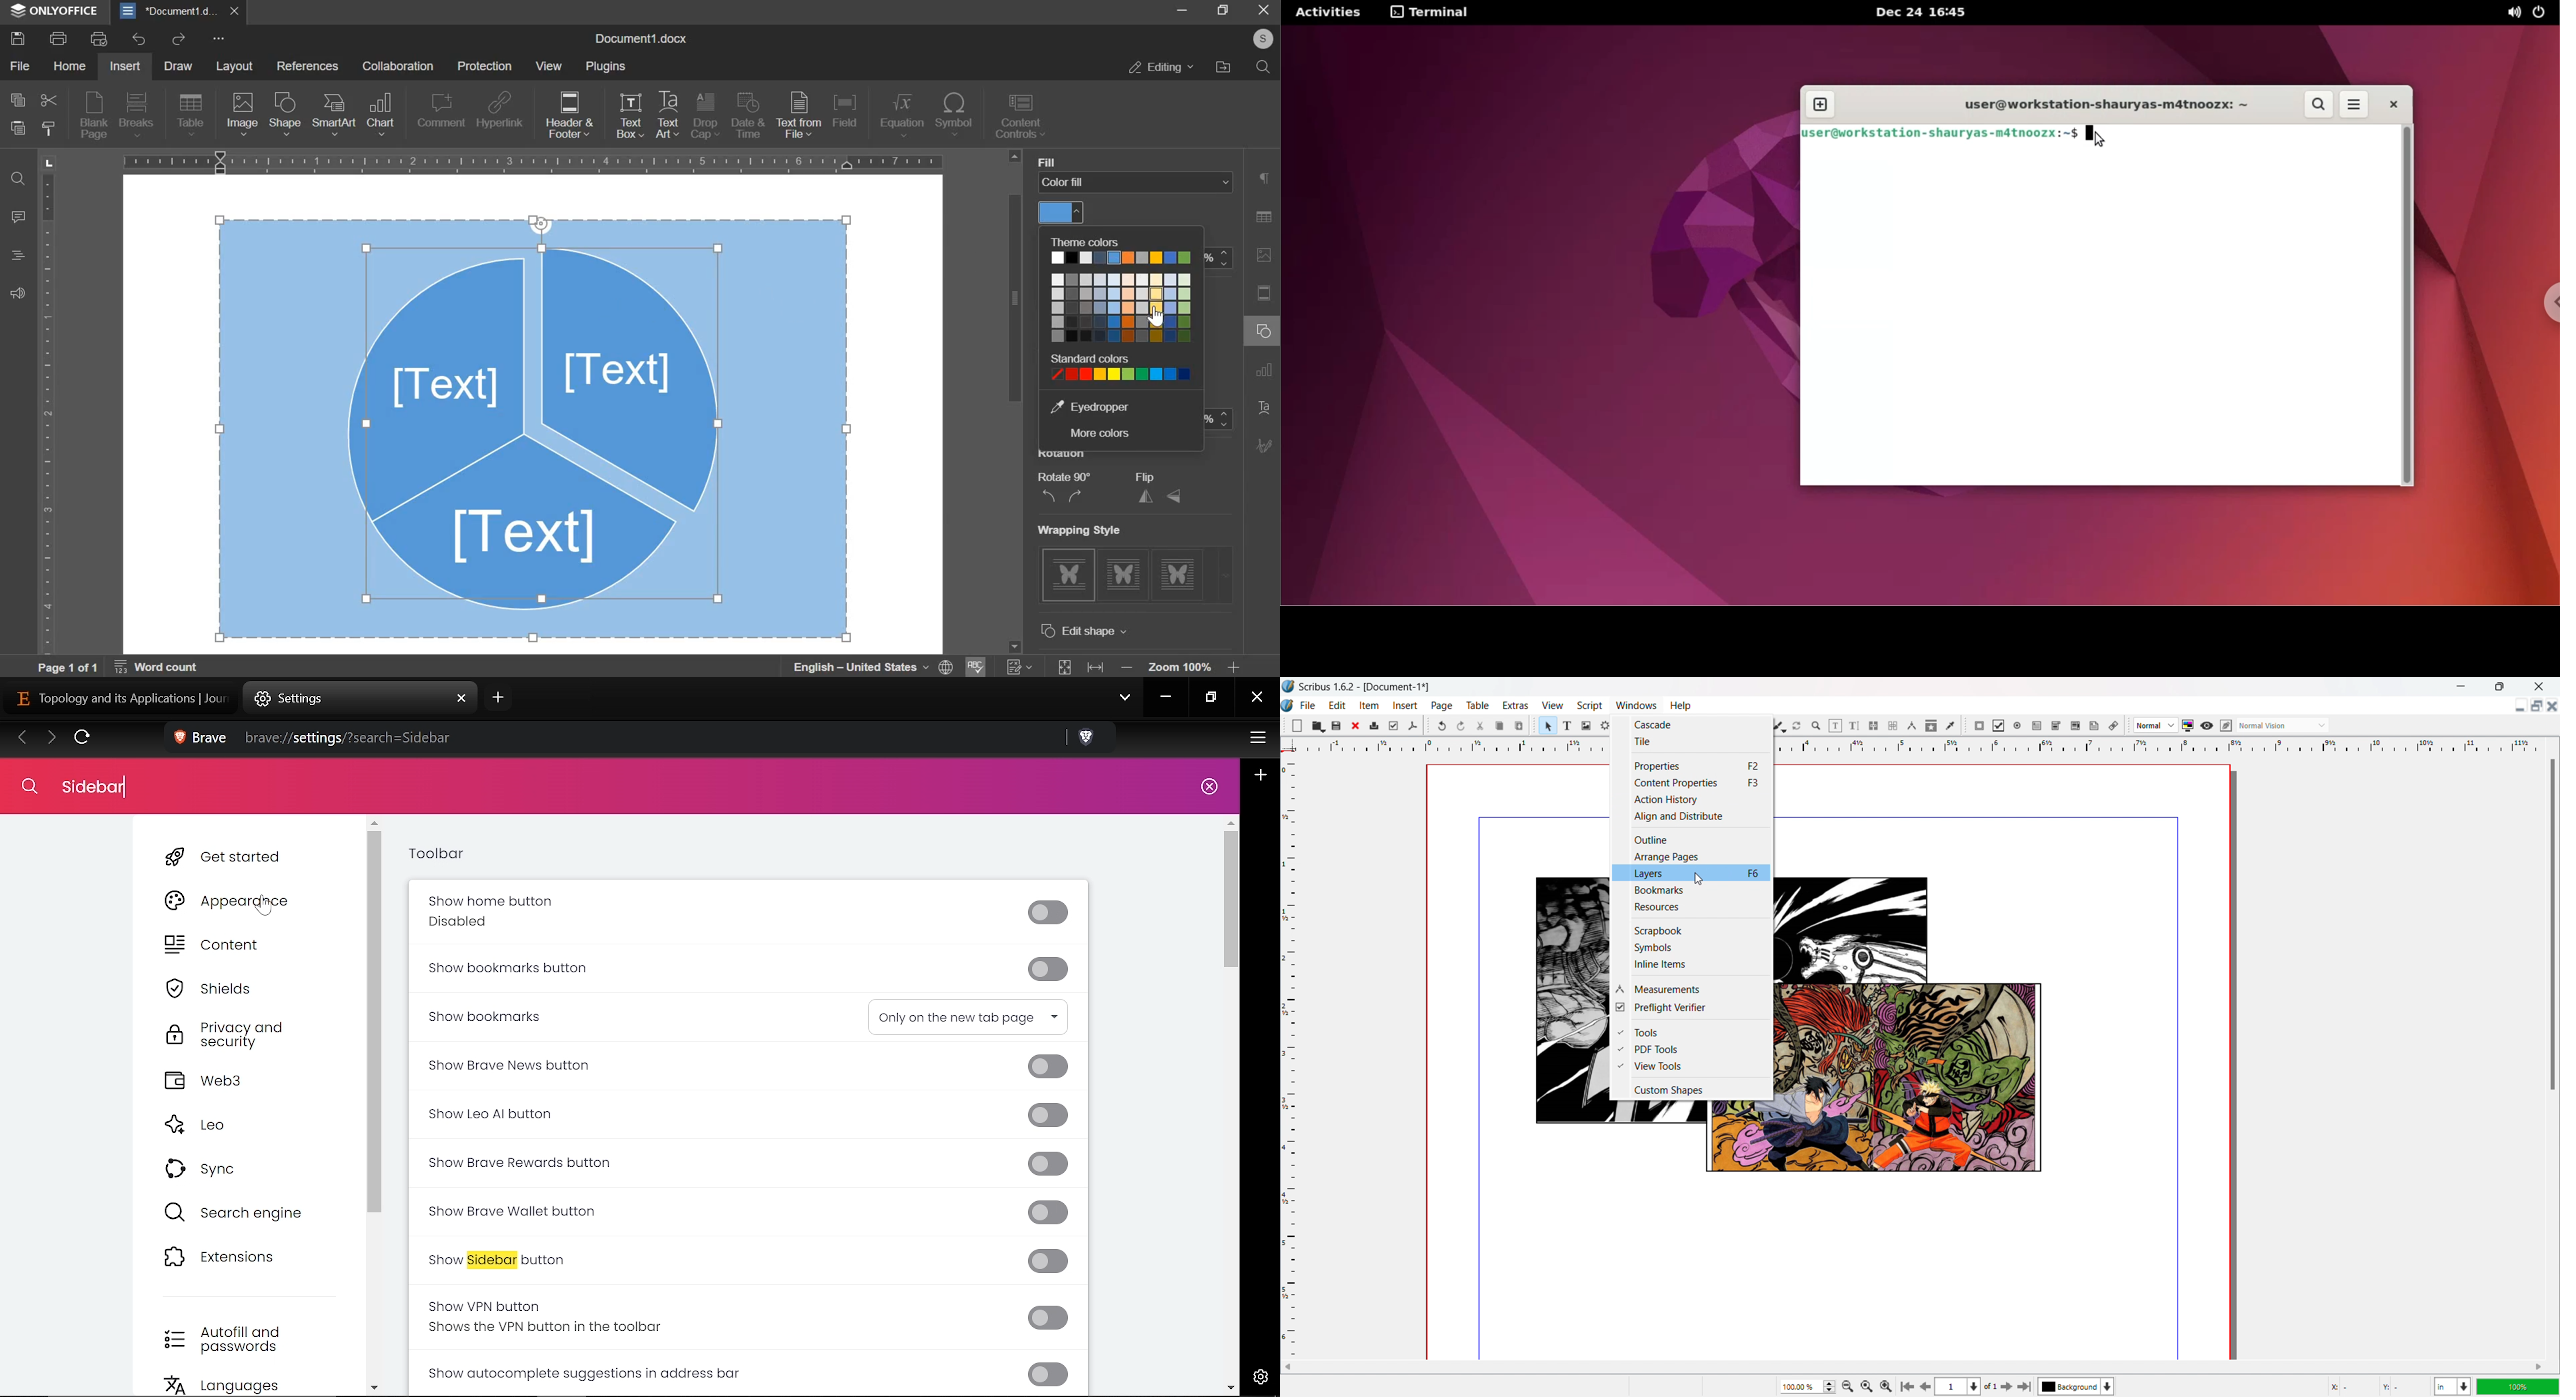 This screenshot has height=1400, width=2576. I want to click on image, so click(242, 115).